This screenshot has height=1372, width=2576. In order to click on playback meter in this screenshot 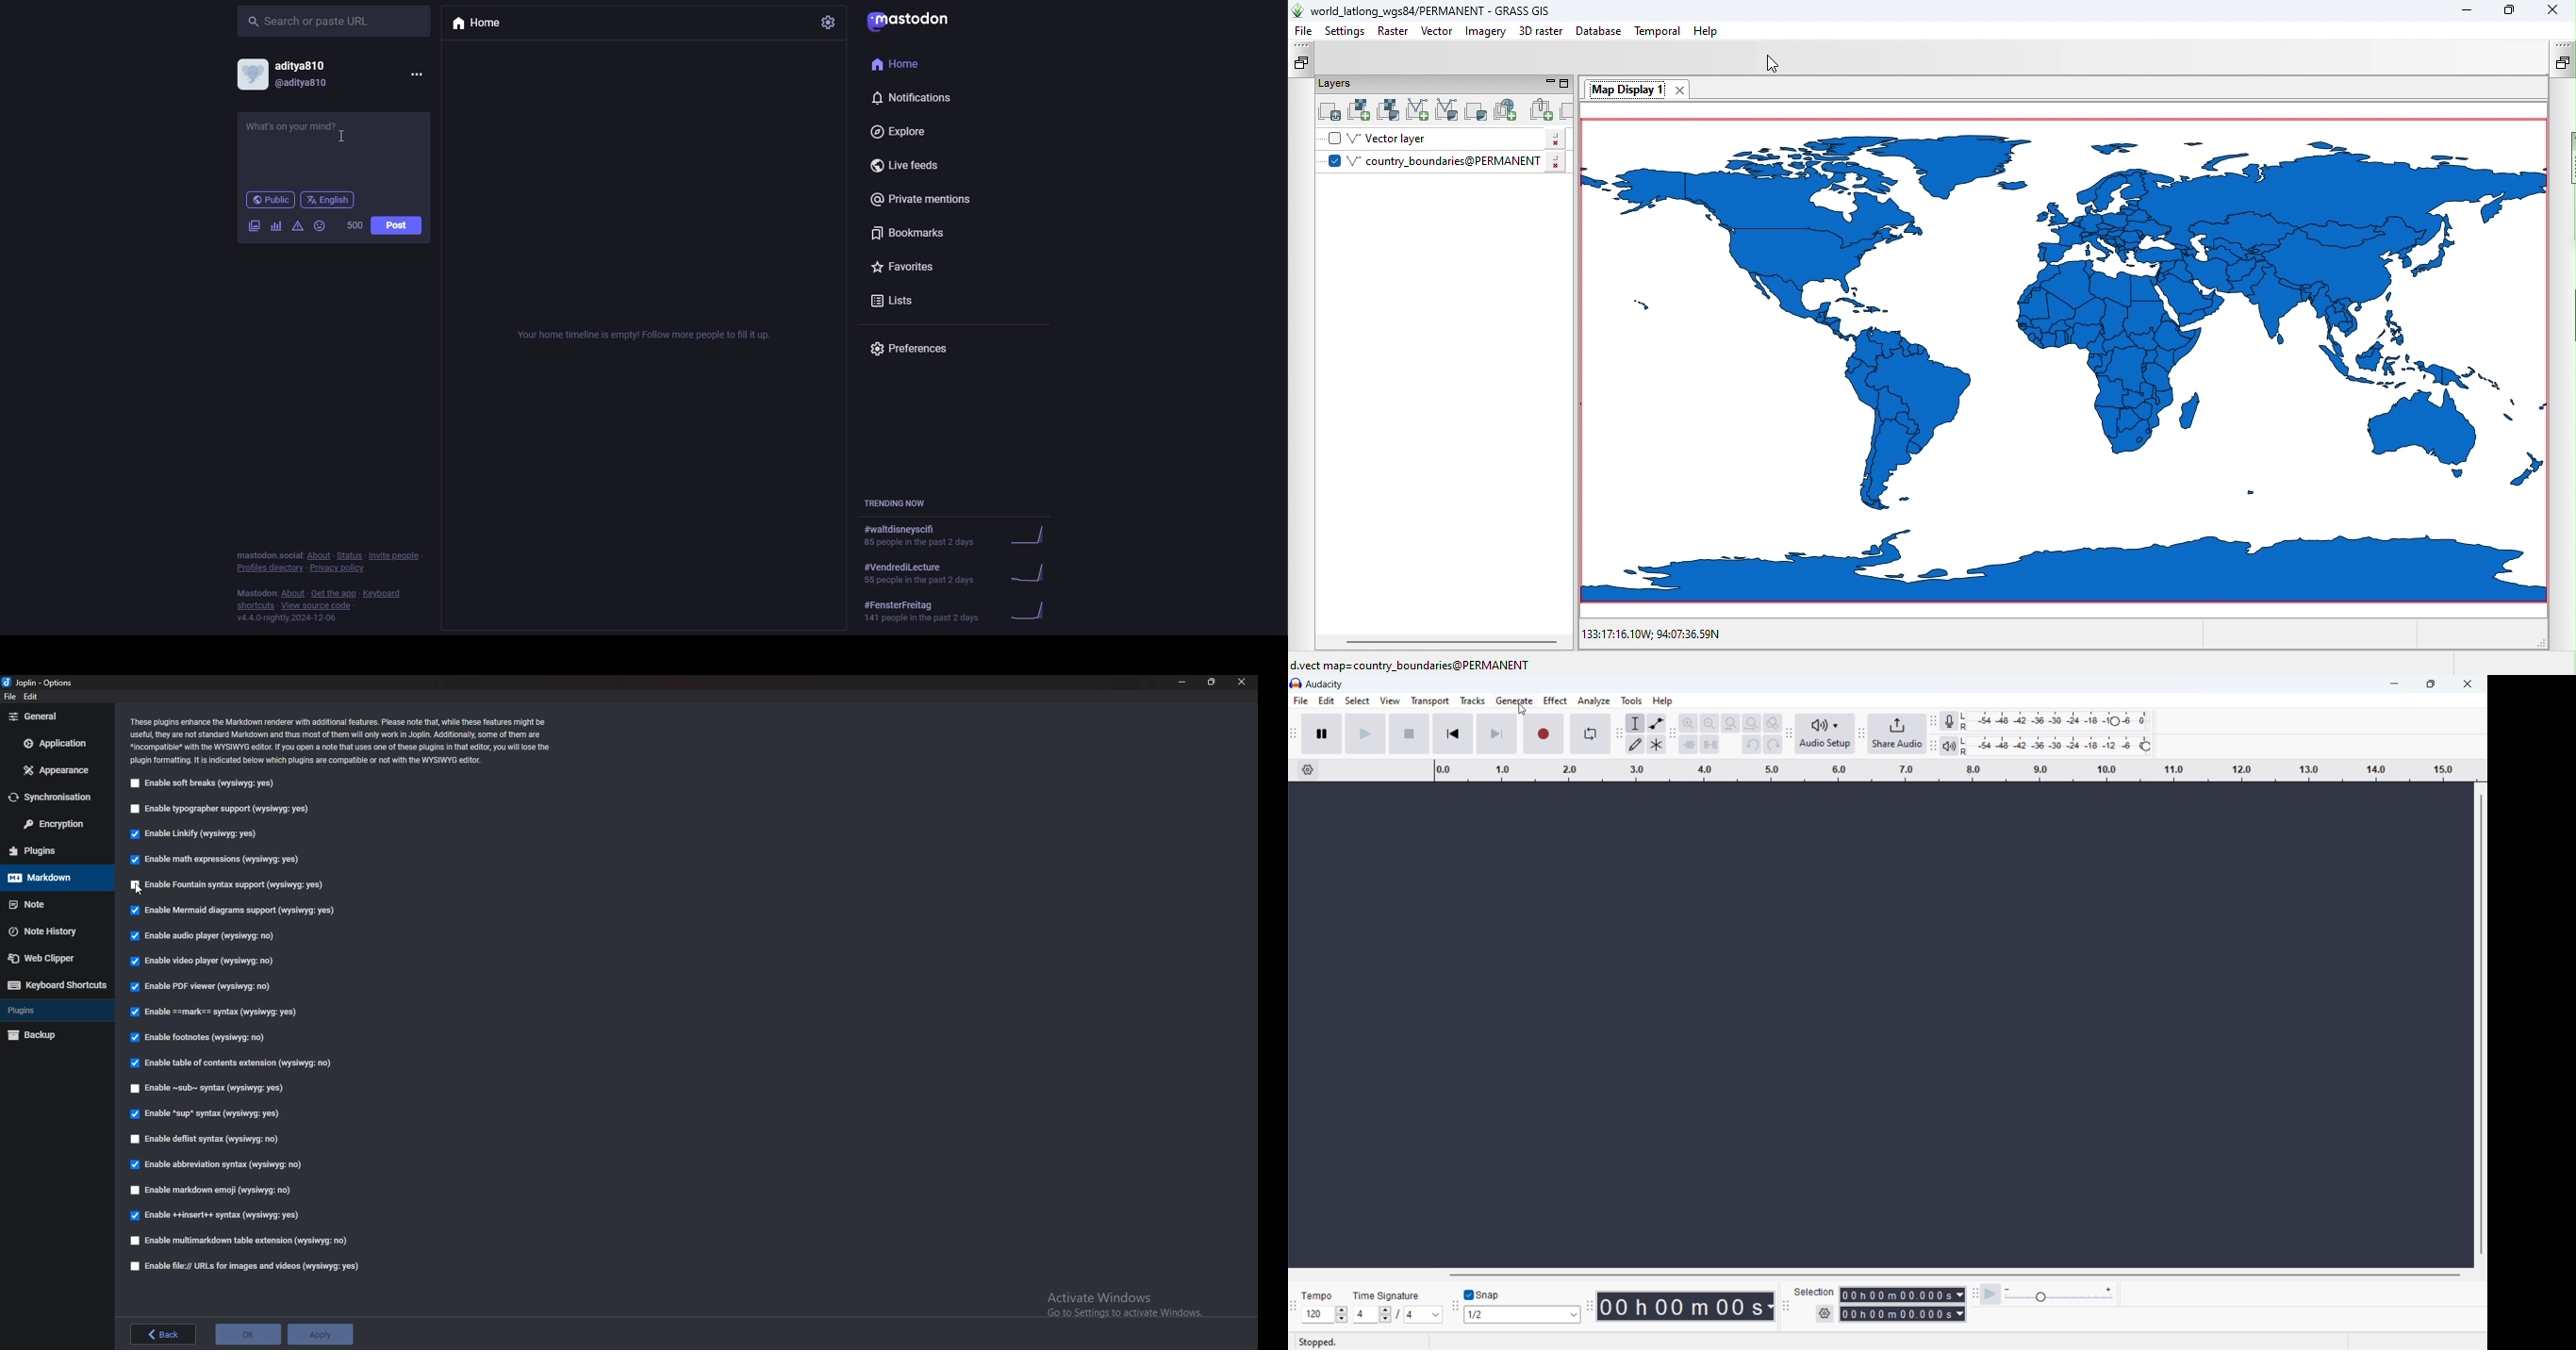, I will do `click(2060, 1294)`.